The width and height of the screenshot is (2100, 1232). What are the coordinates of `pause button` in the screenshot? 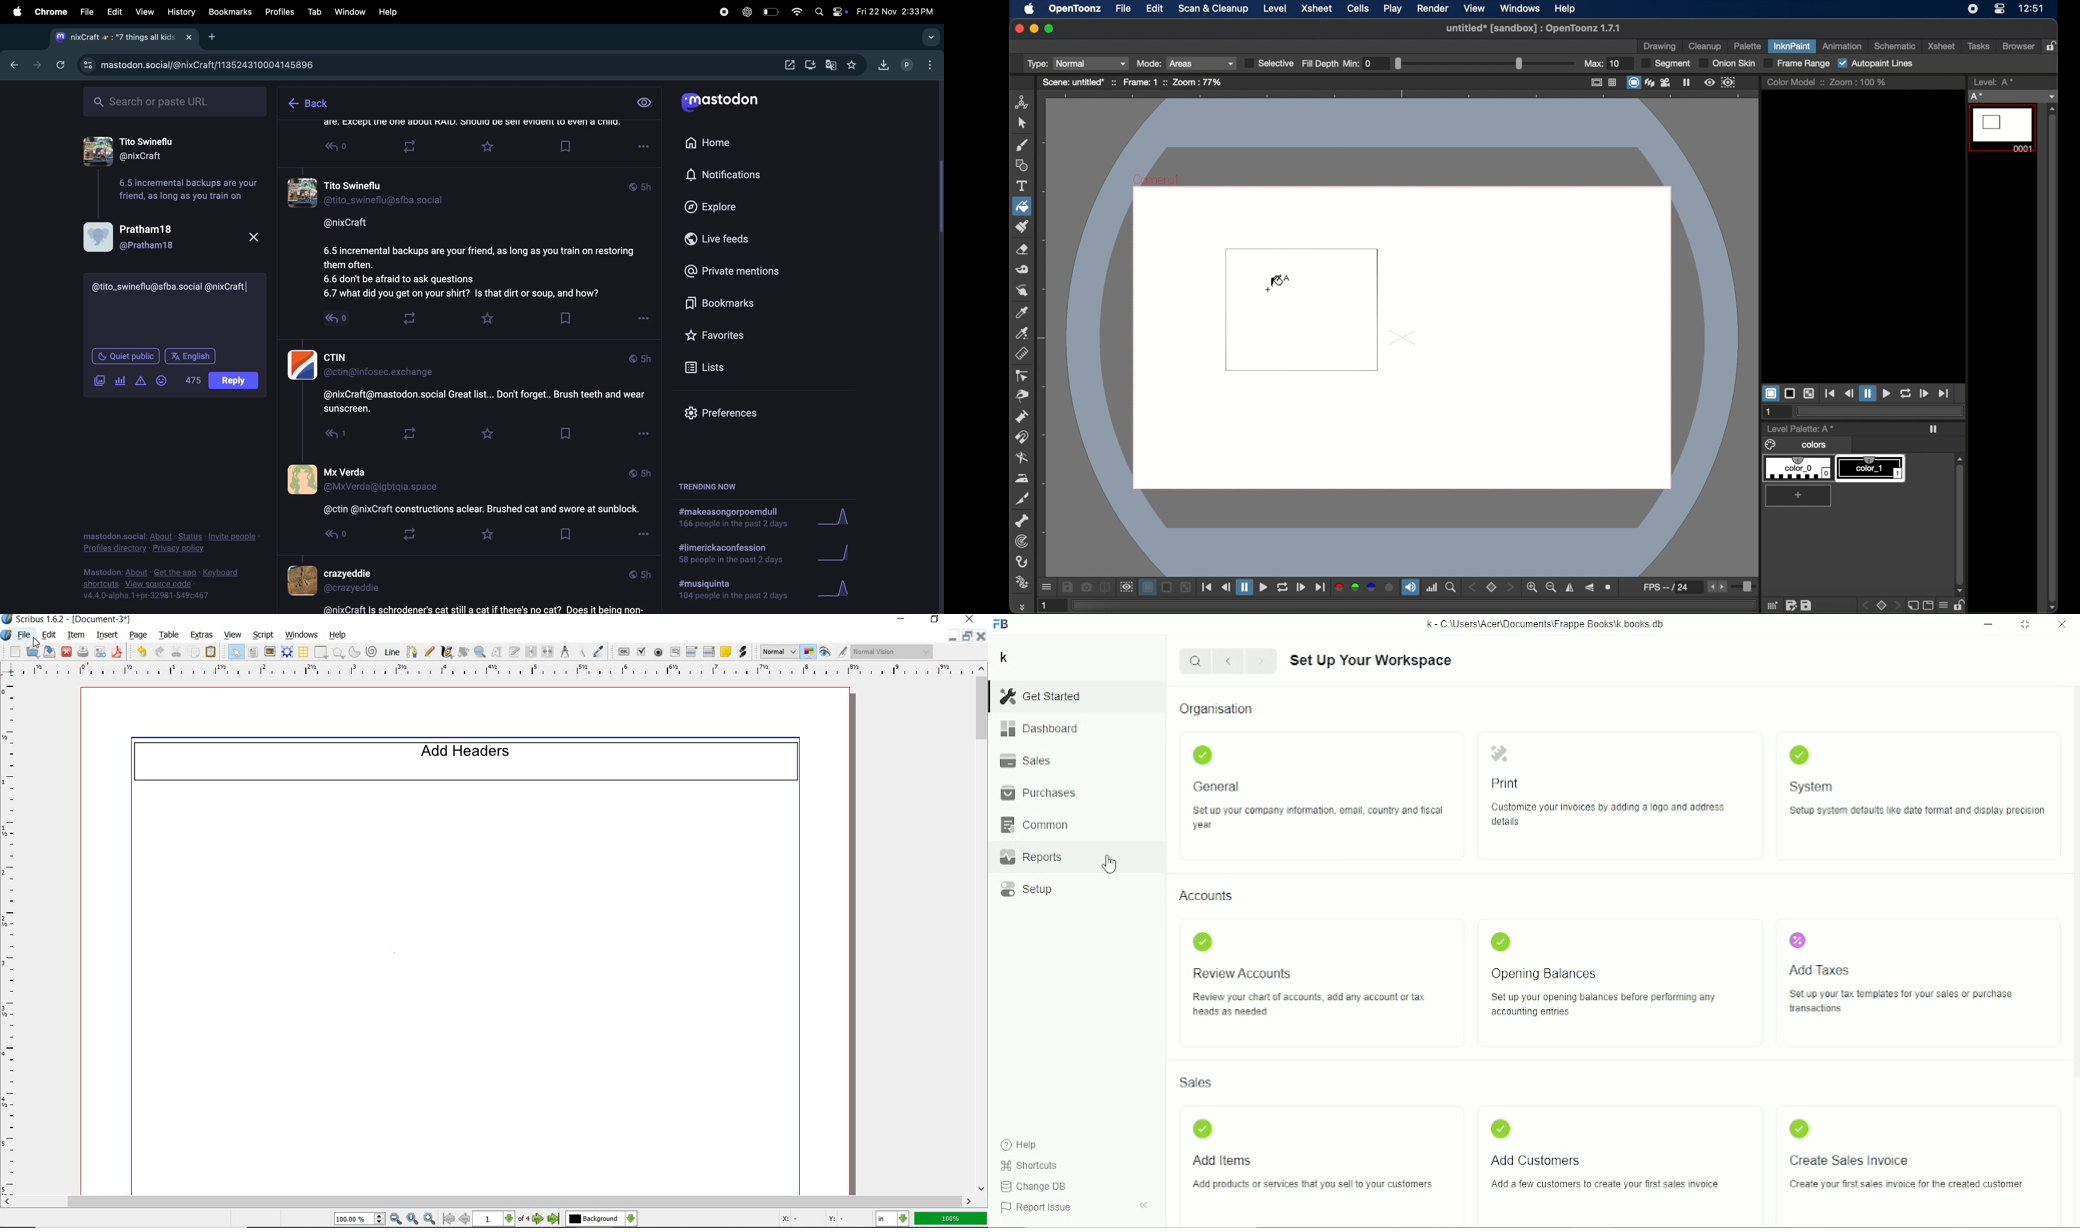 It's located at (1867, 393).